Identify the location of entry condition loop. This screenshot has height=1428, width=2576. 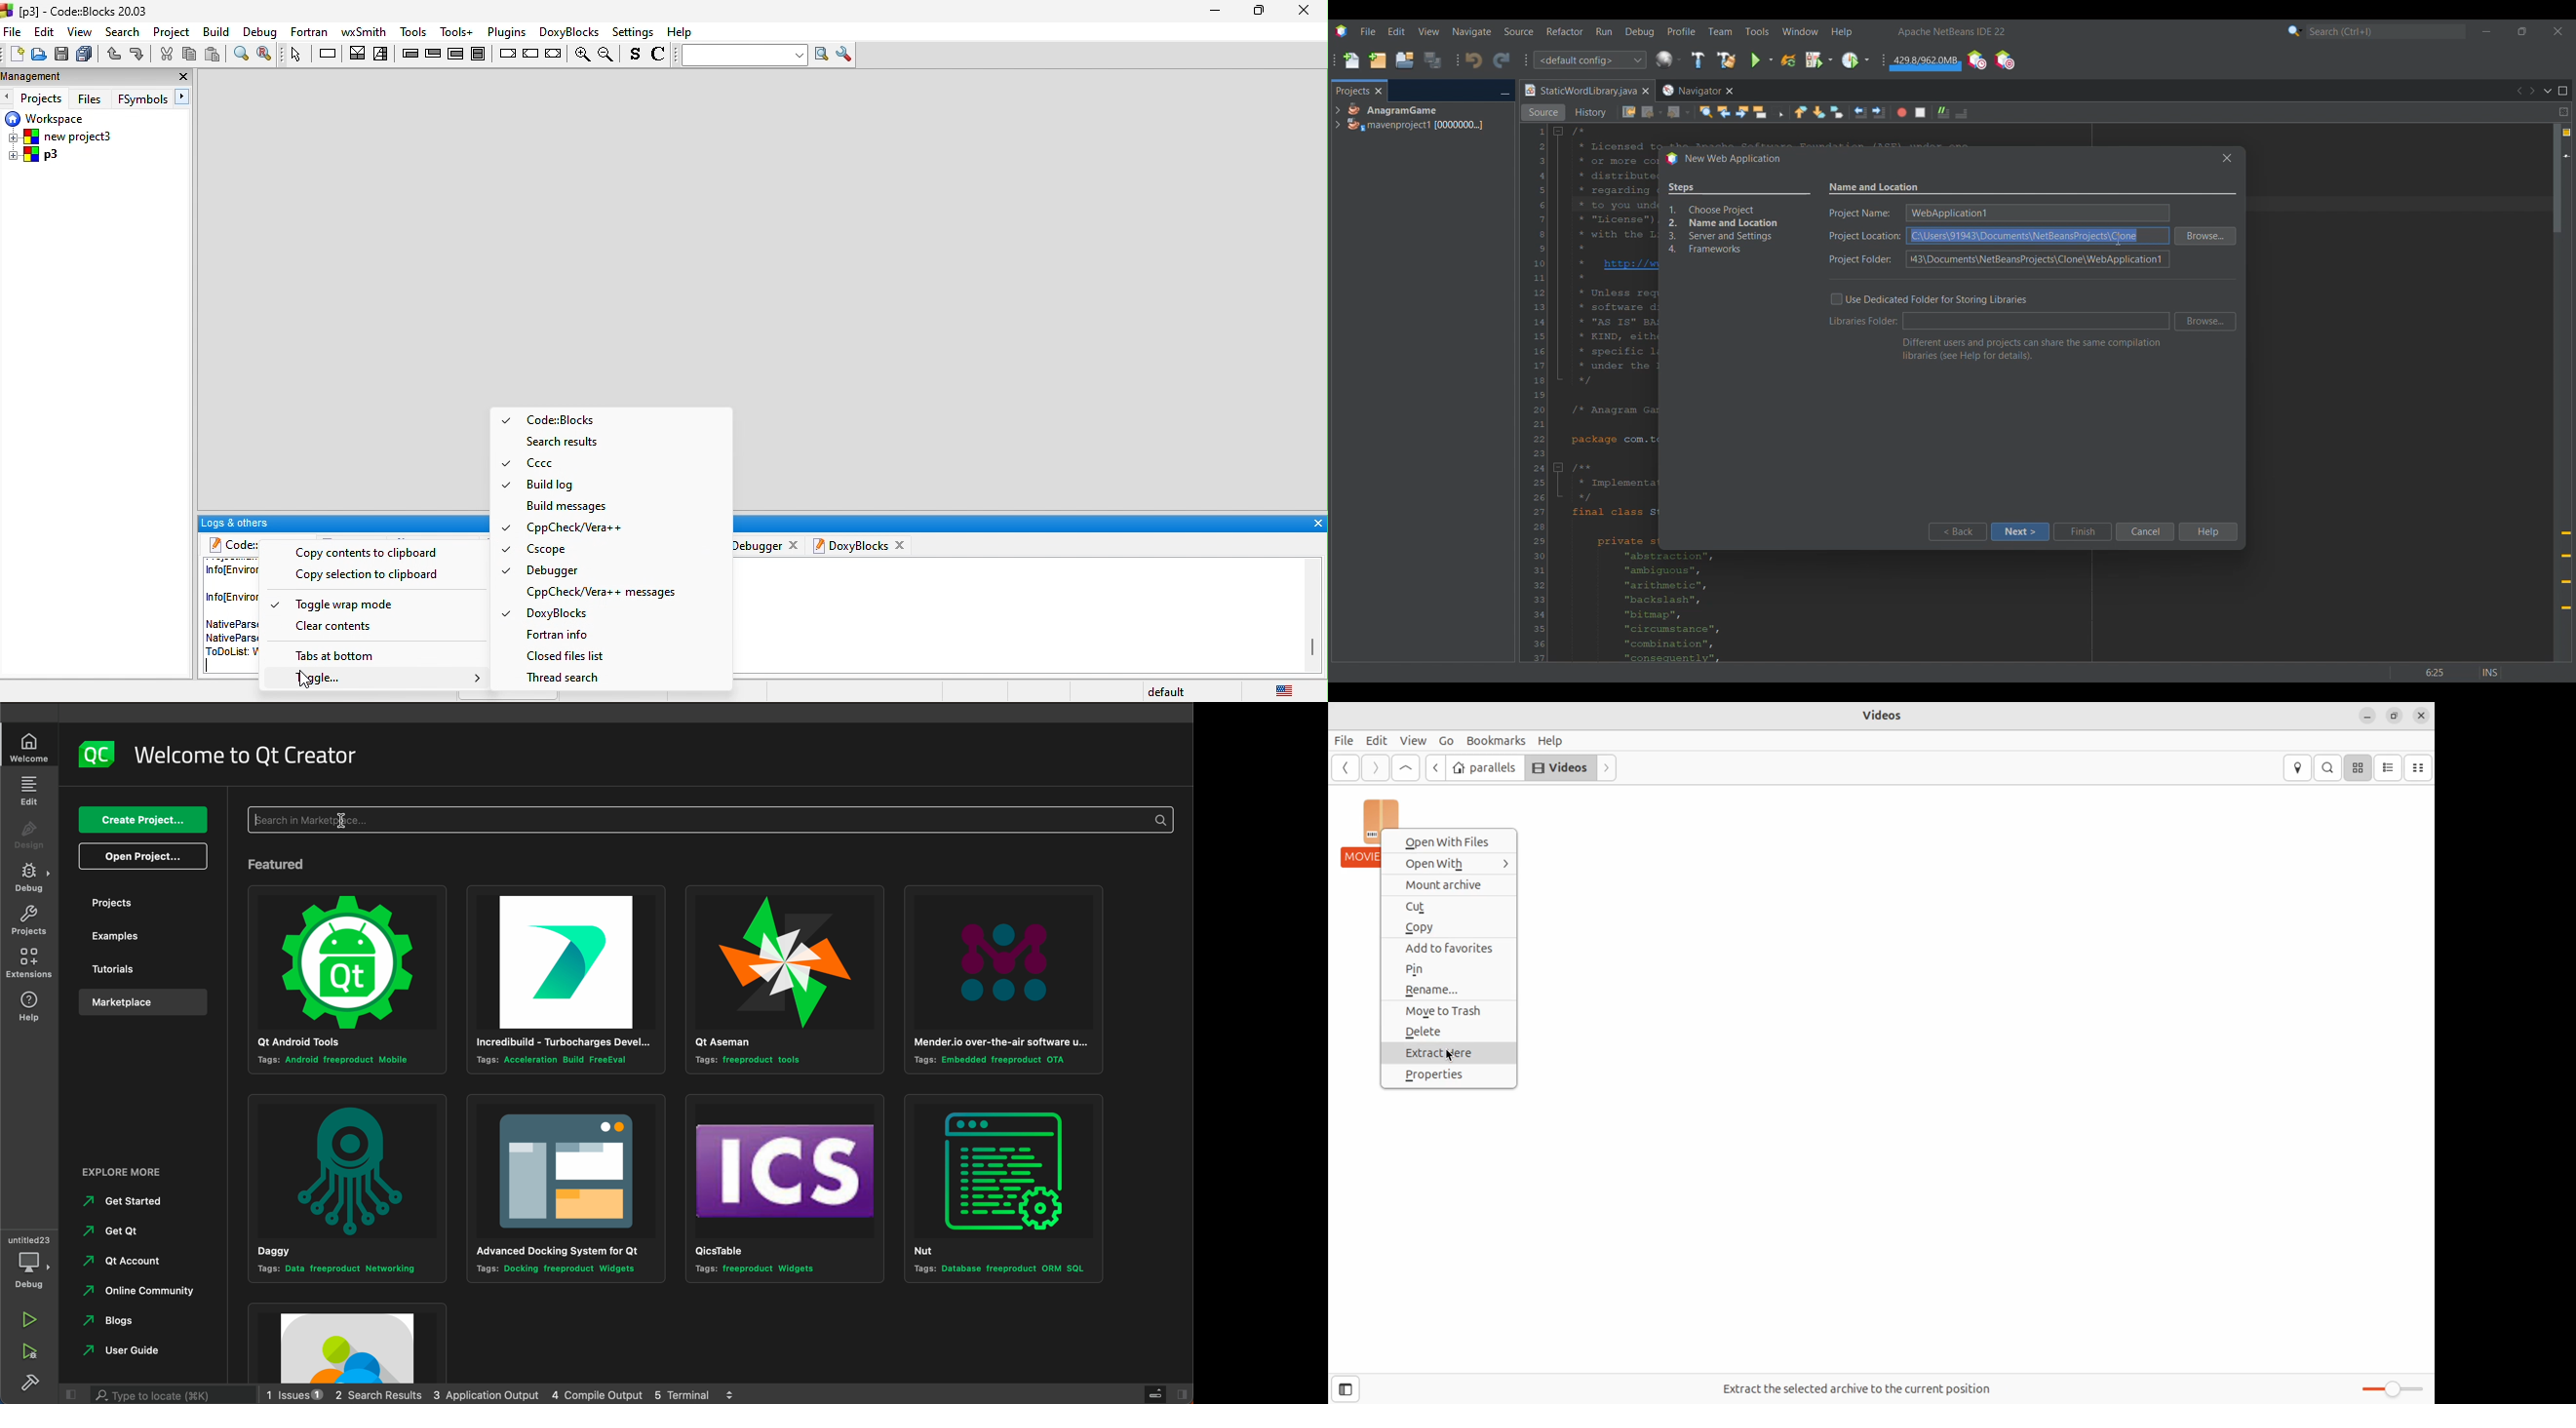
(410, 53).